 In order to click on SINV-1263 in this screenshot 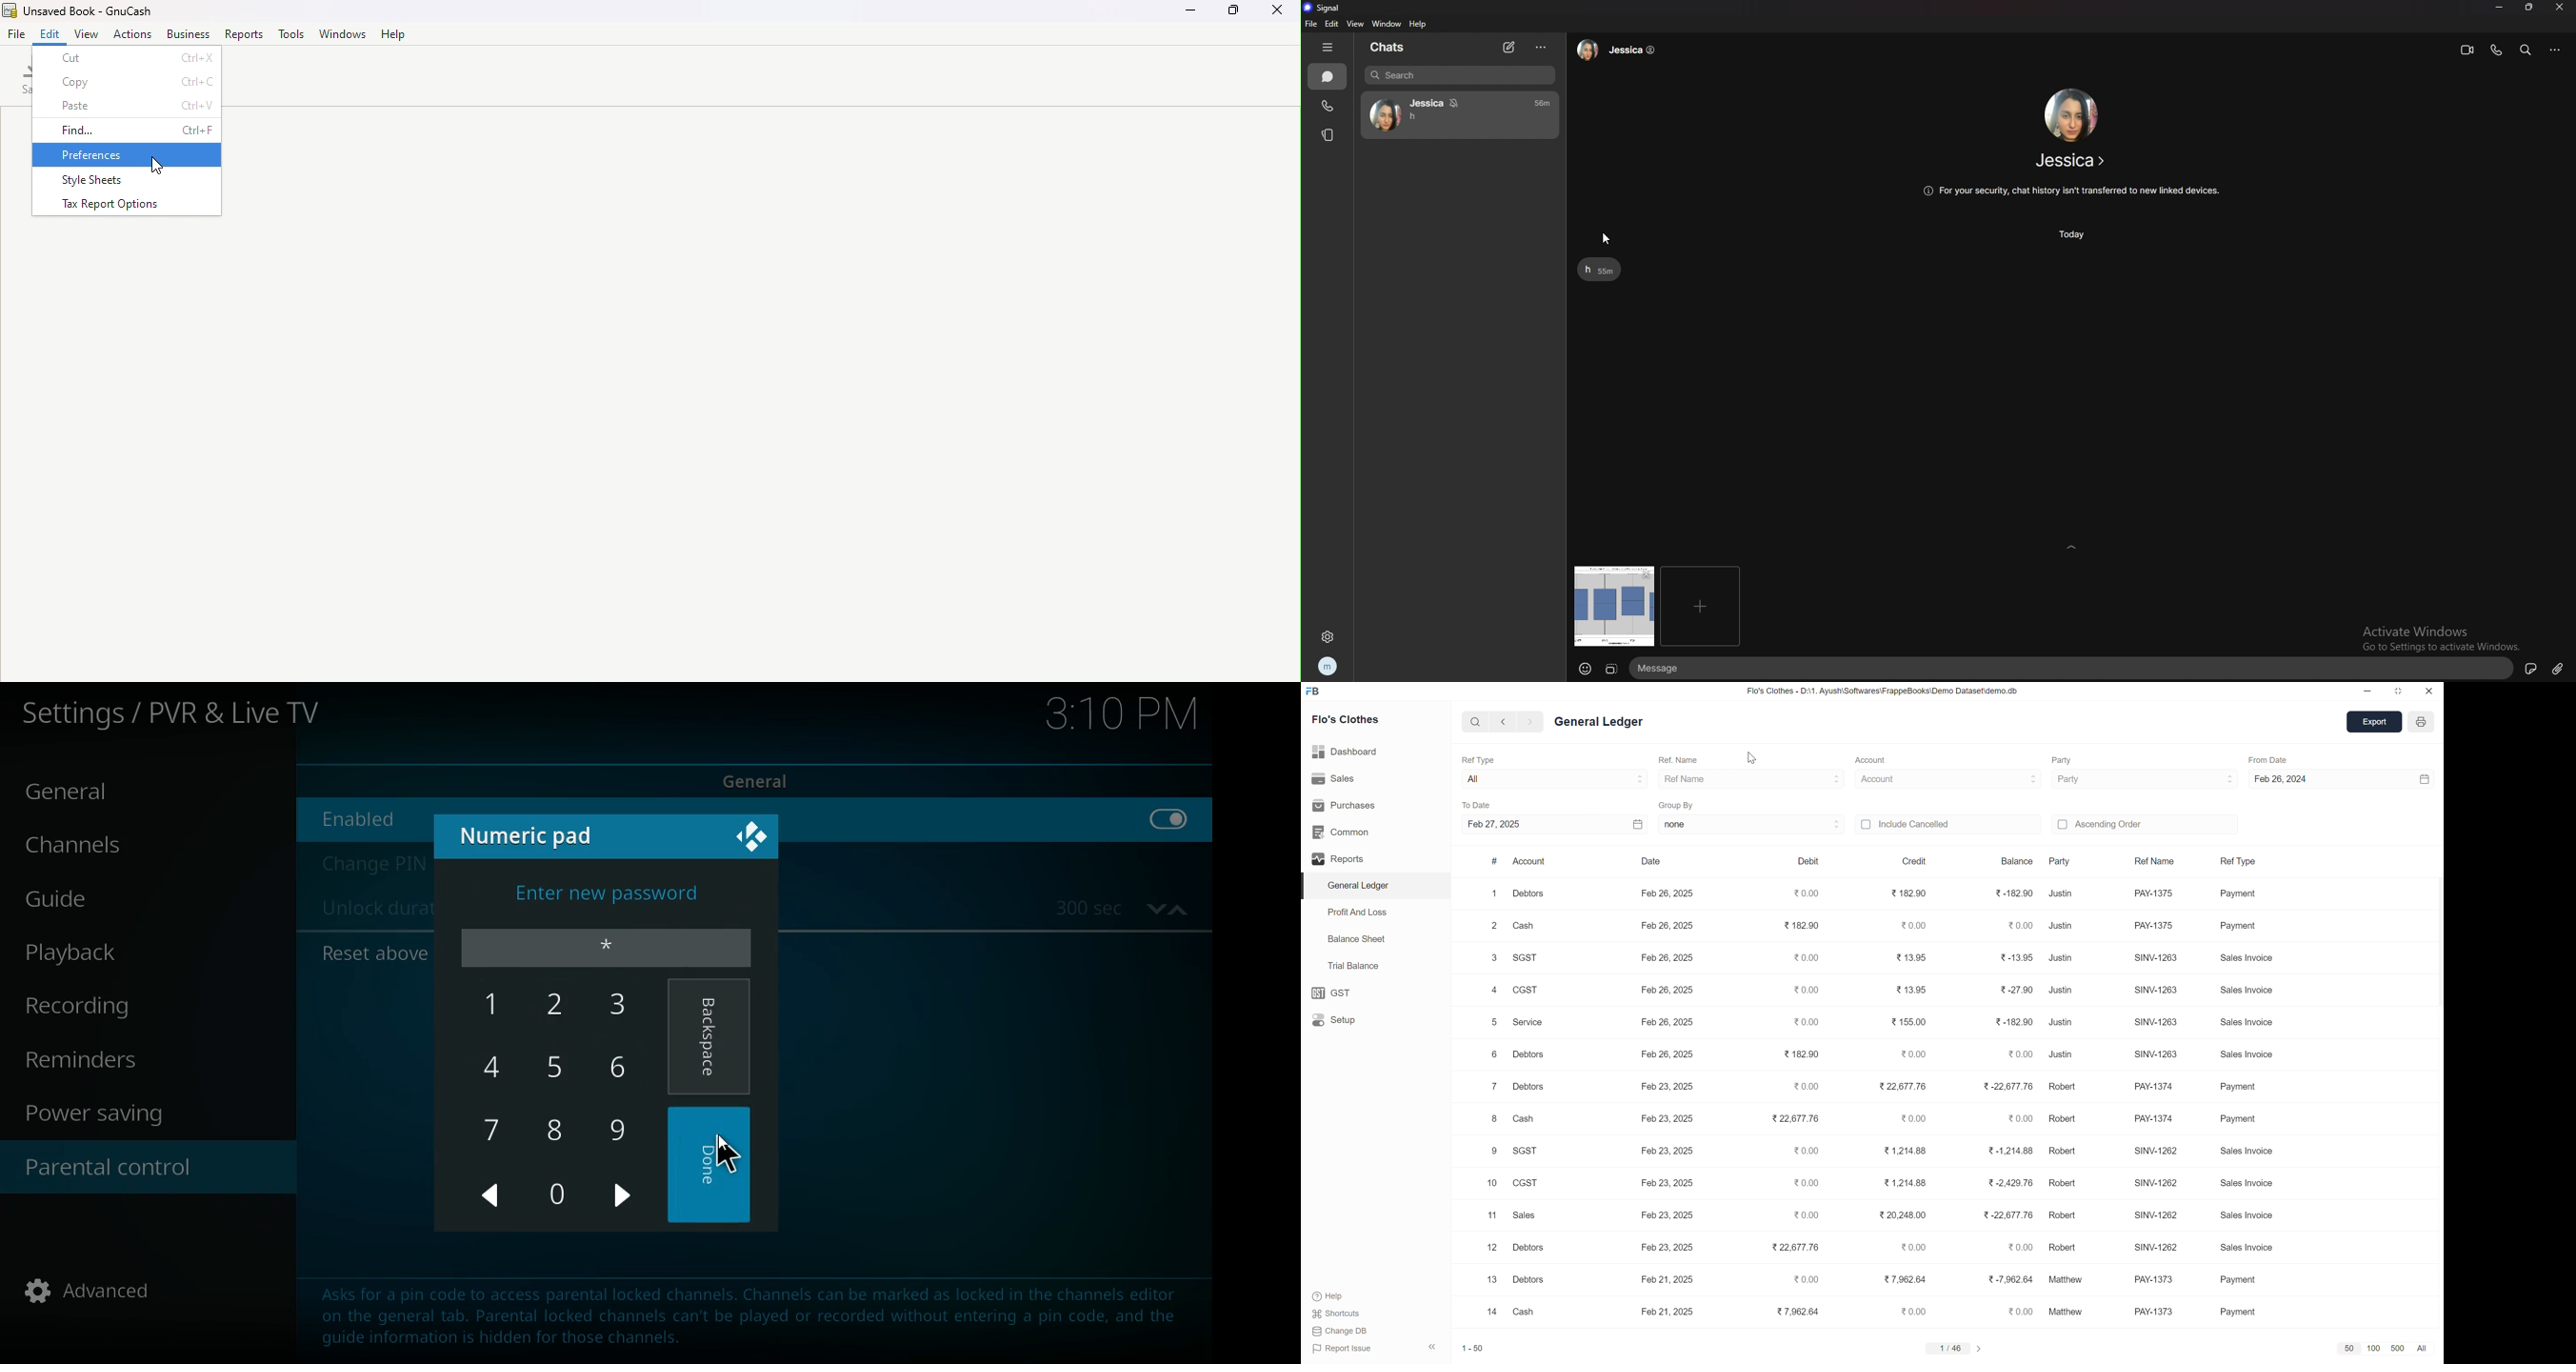, I will do `click(2156, 1055)`.